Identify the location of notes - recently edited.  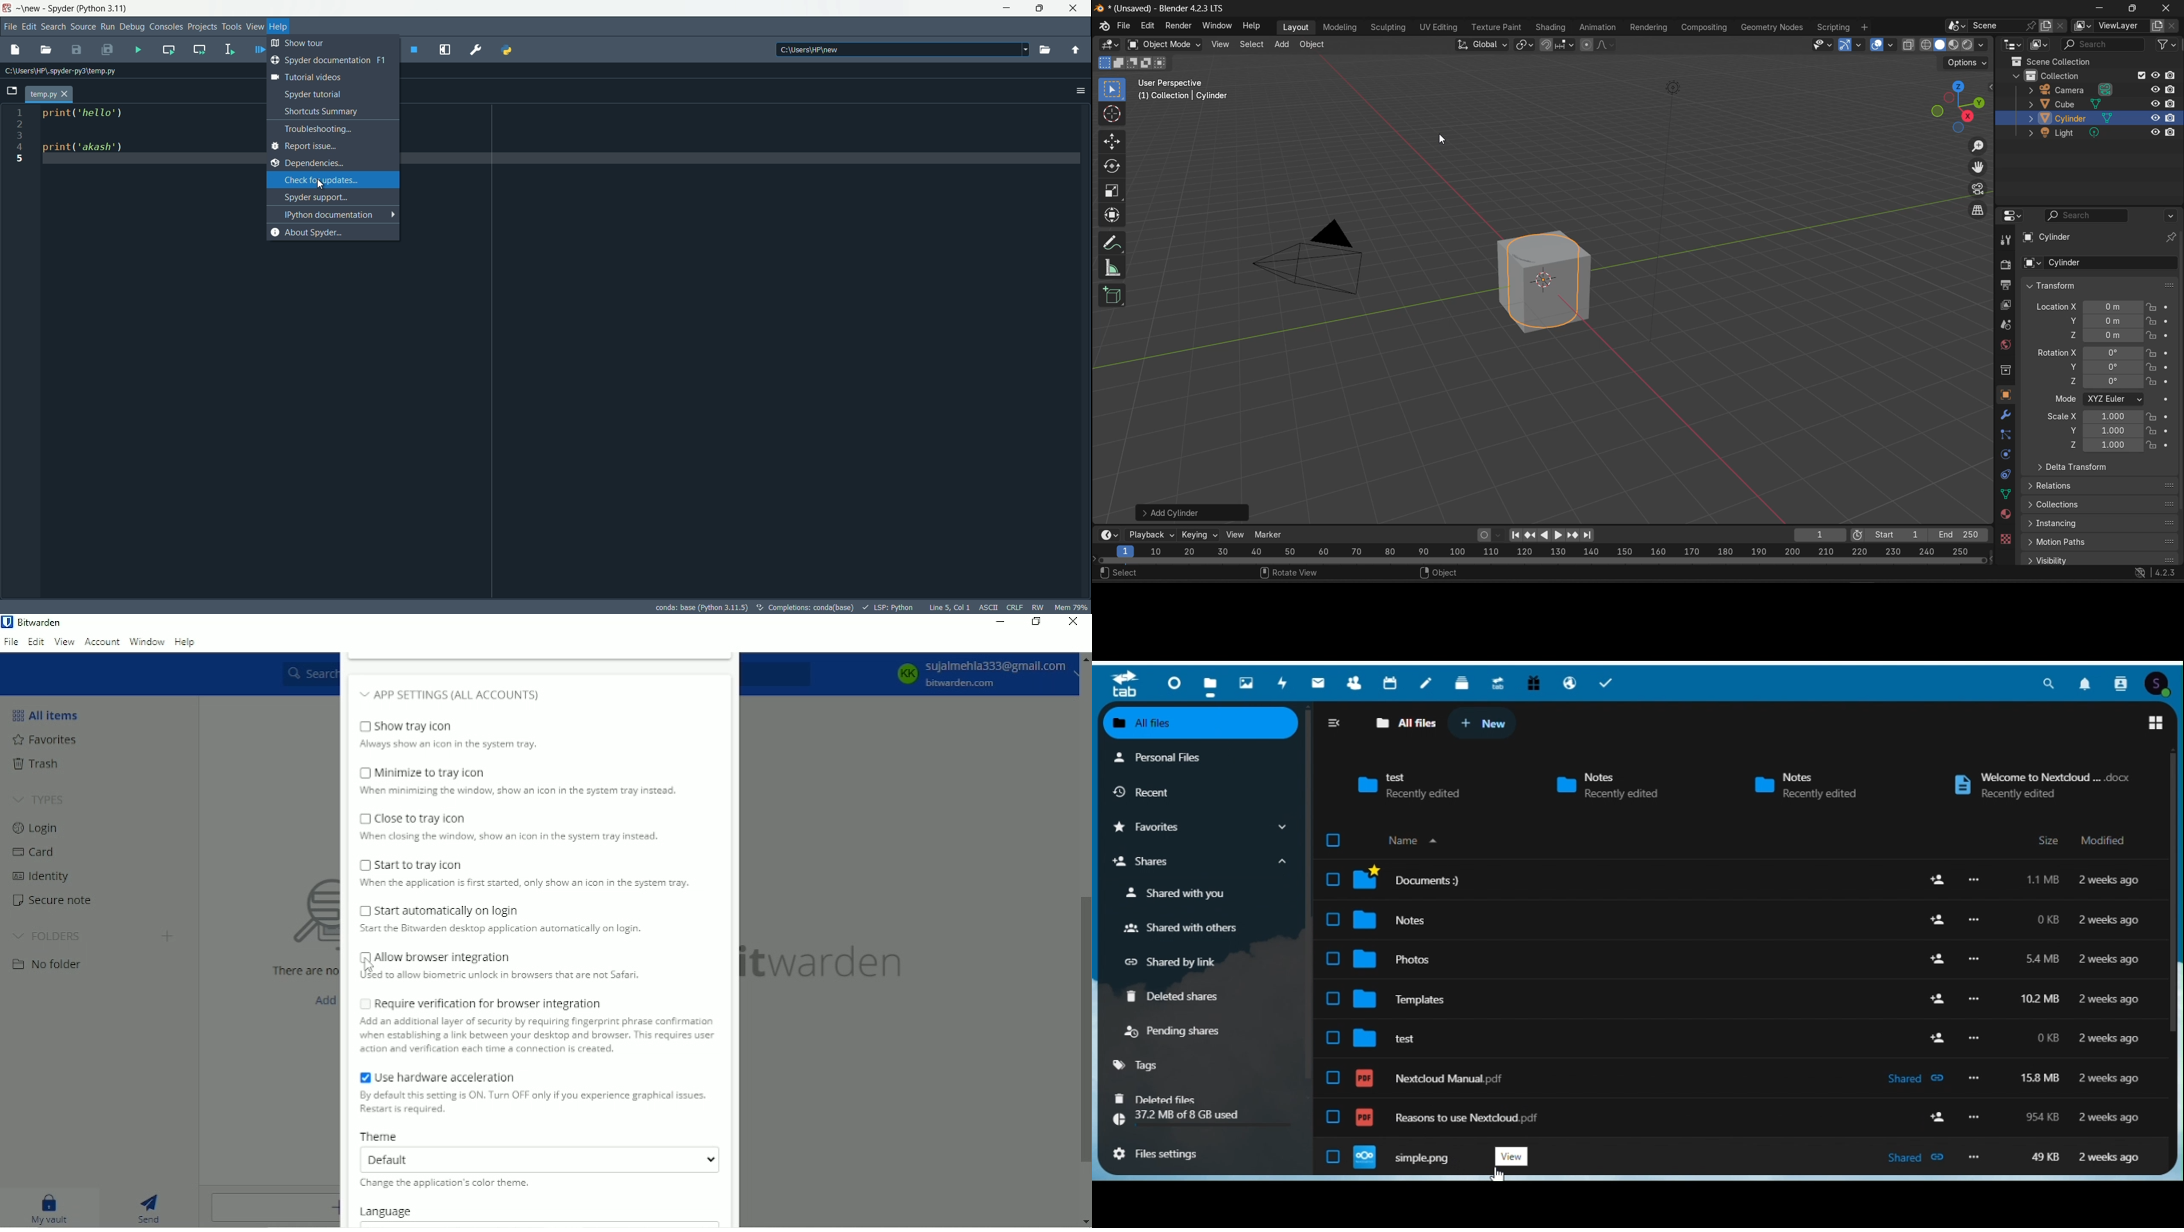
(1804, 785).